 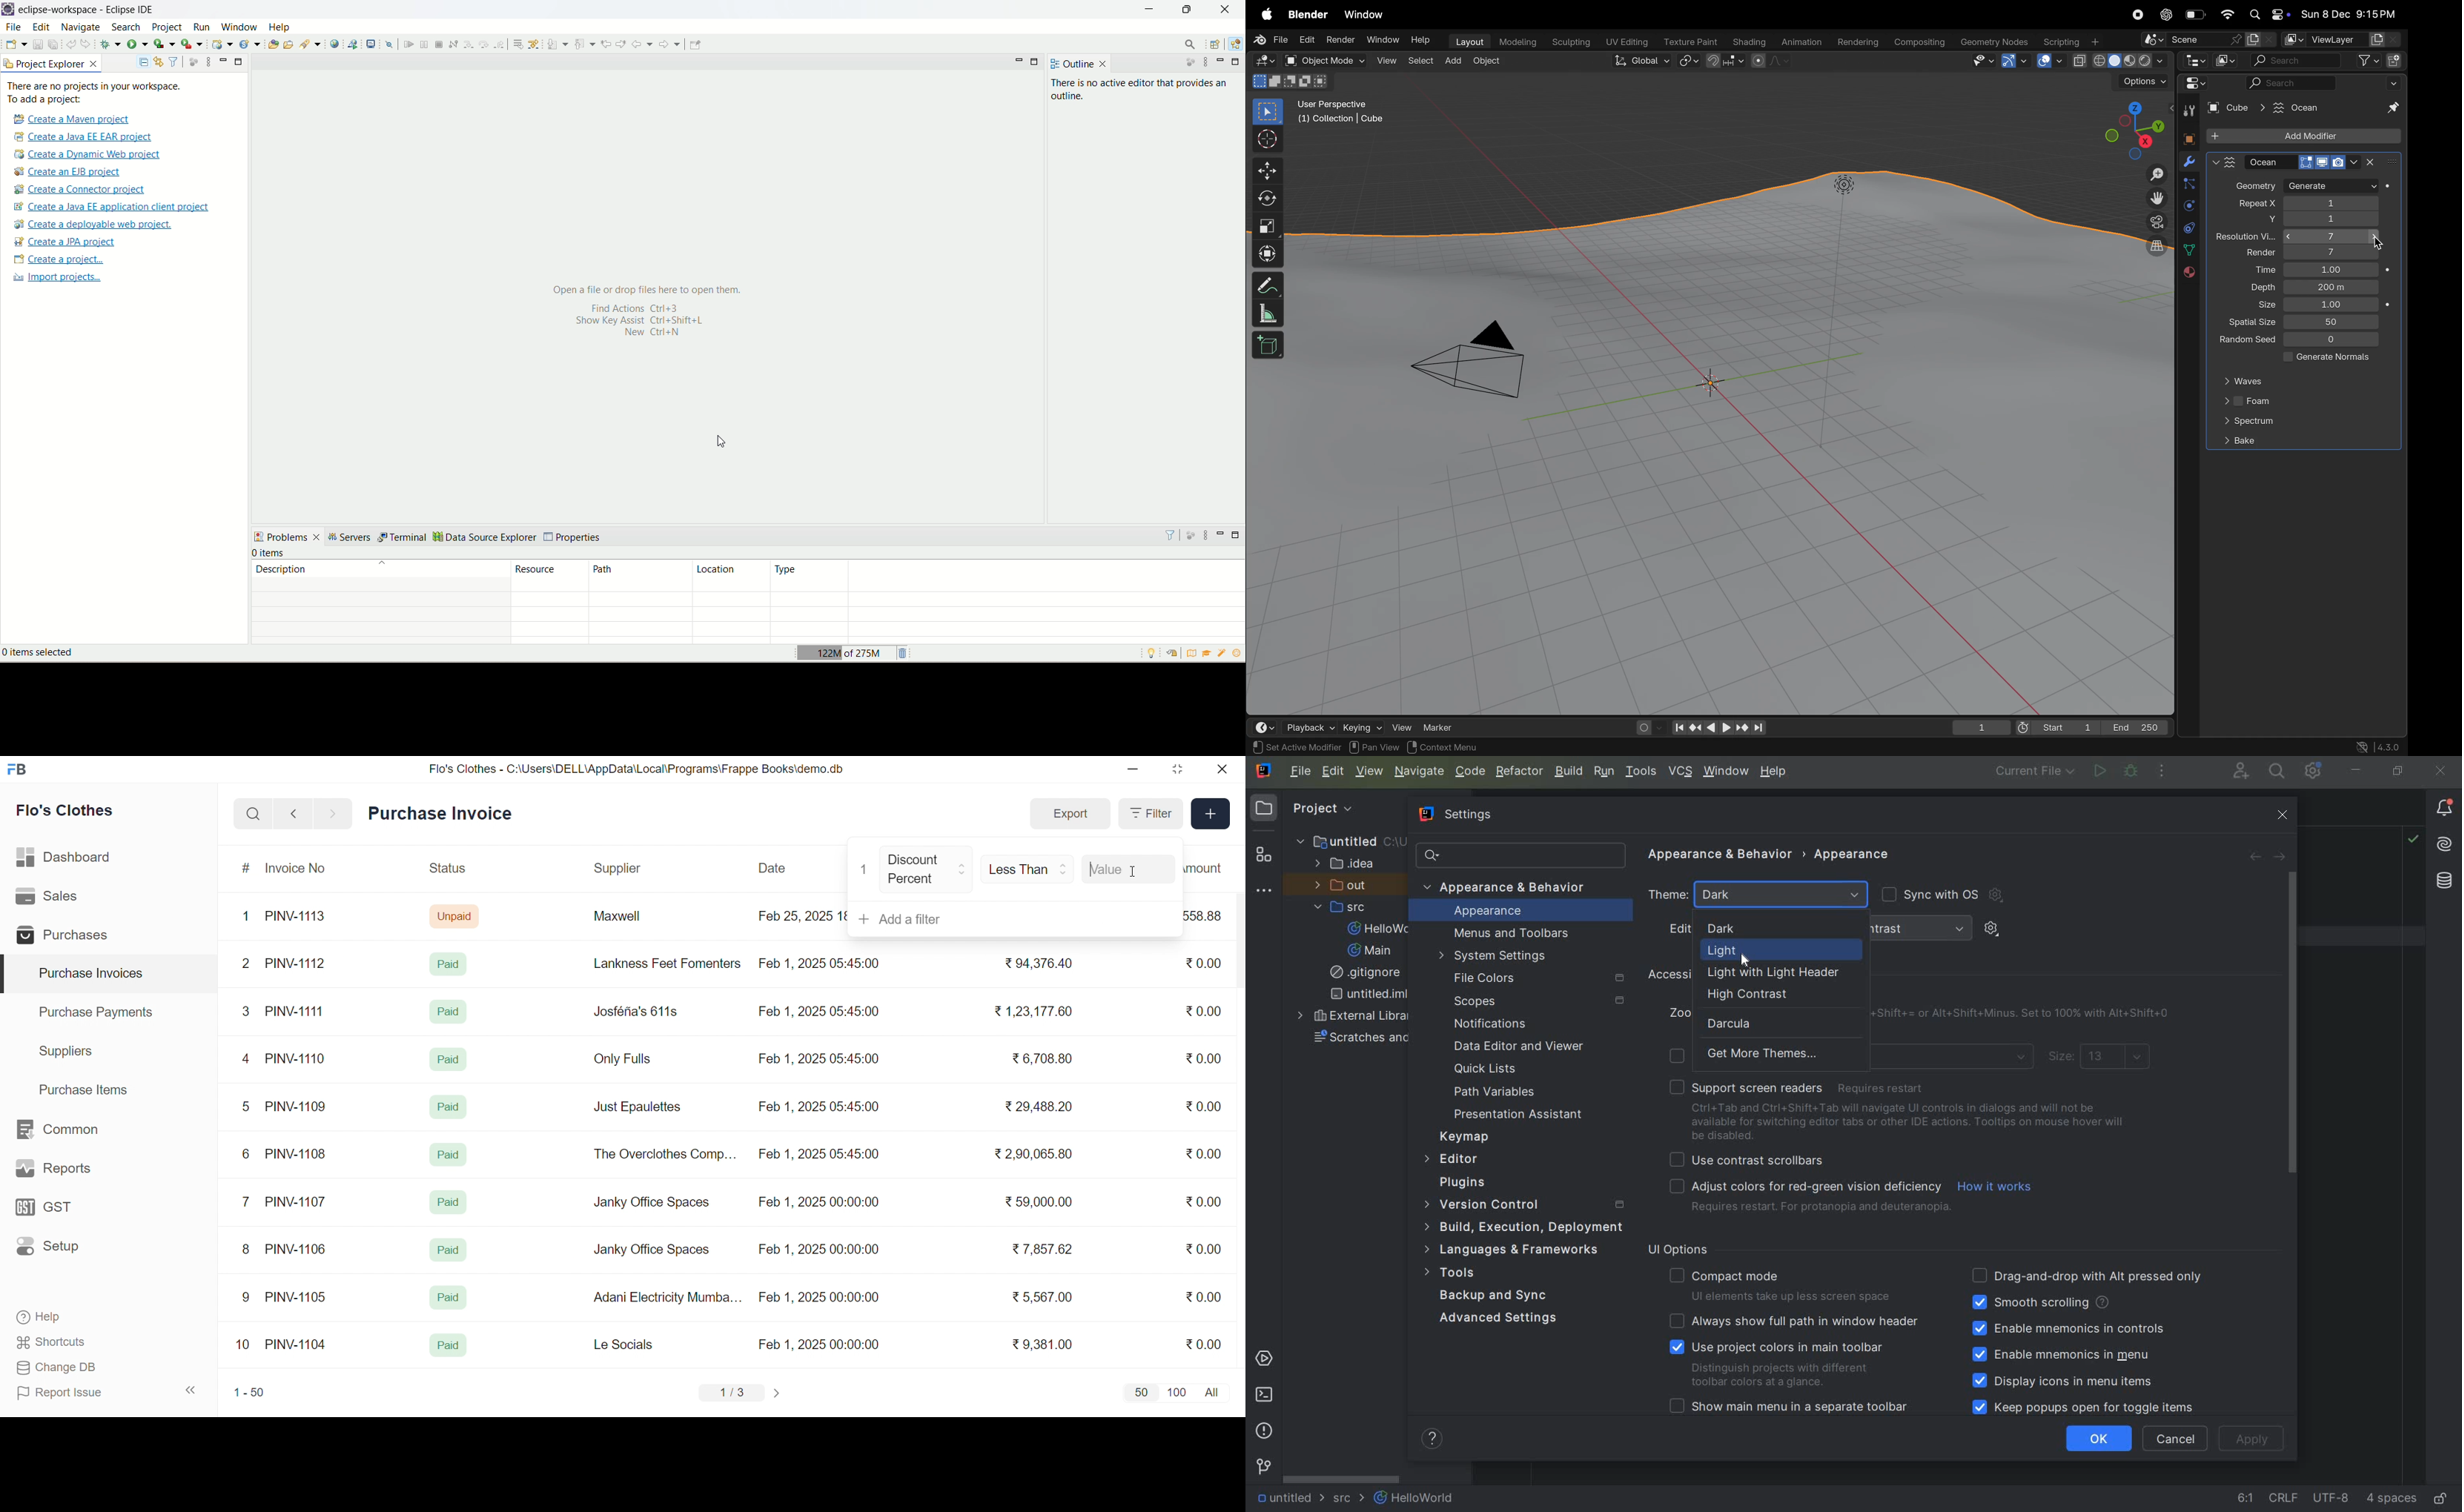 I want to click on step into, so click(x=467, y=44).